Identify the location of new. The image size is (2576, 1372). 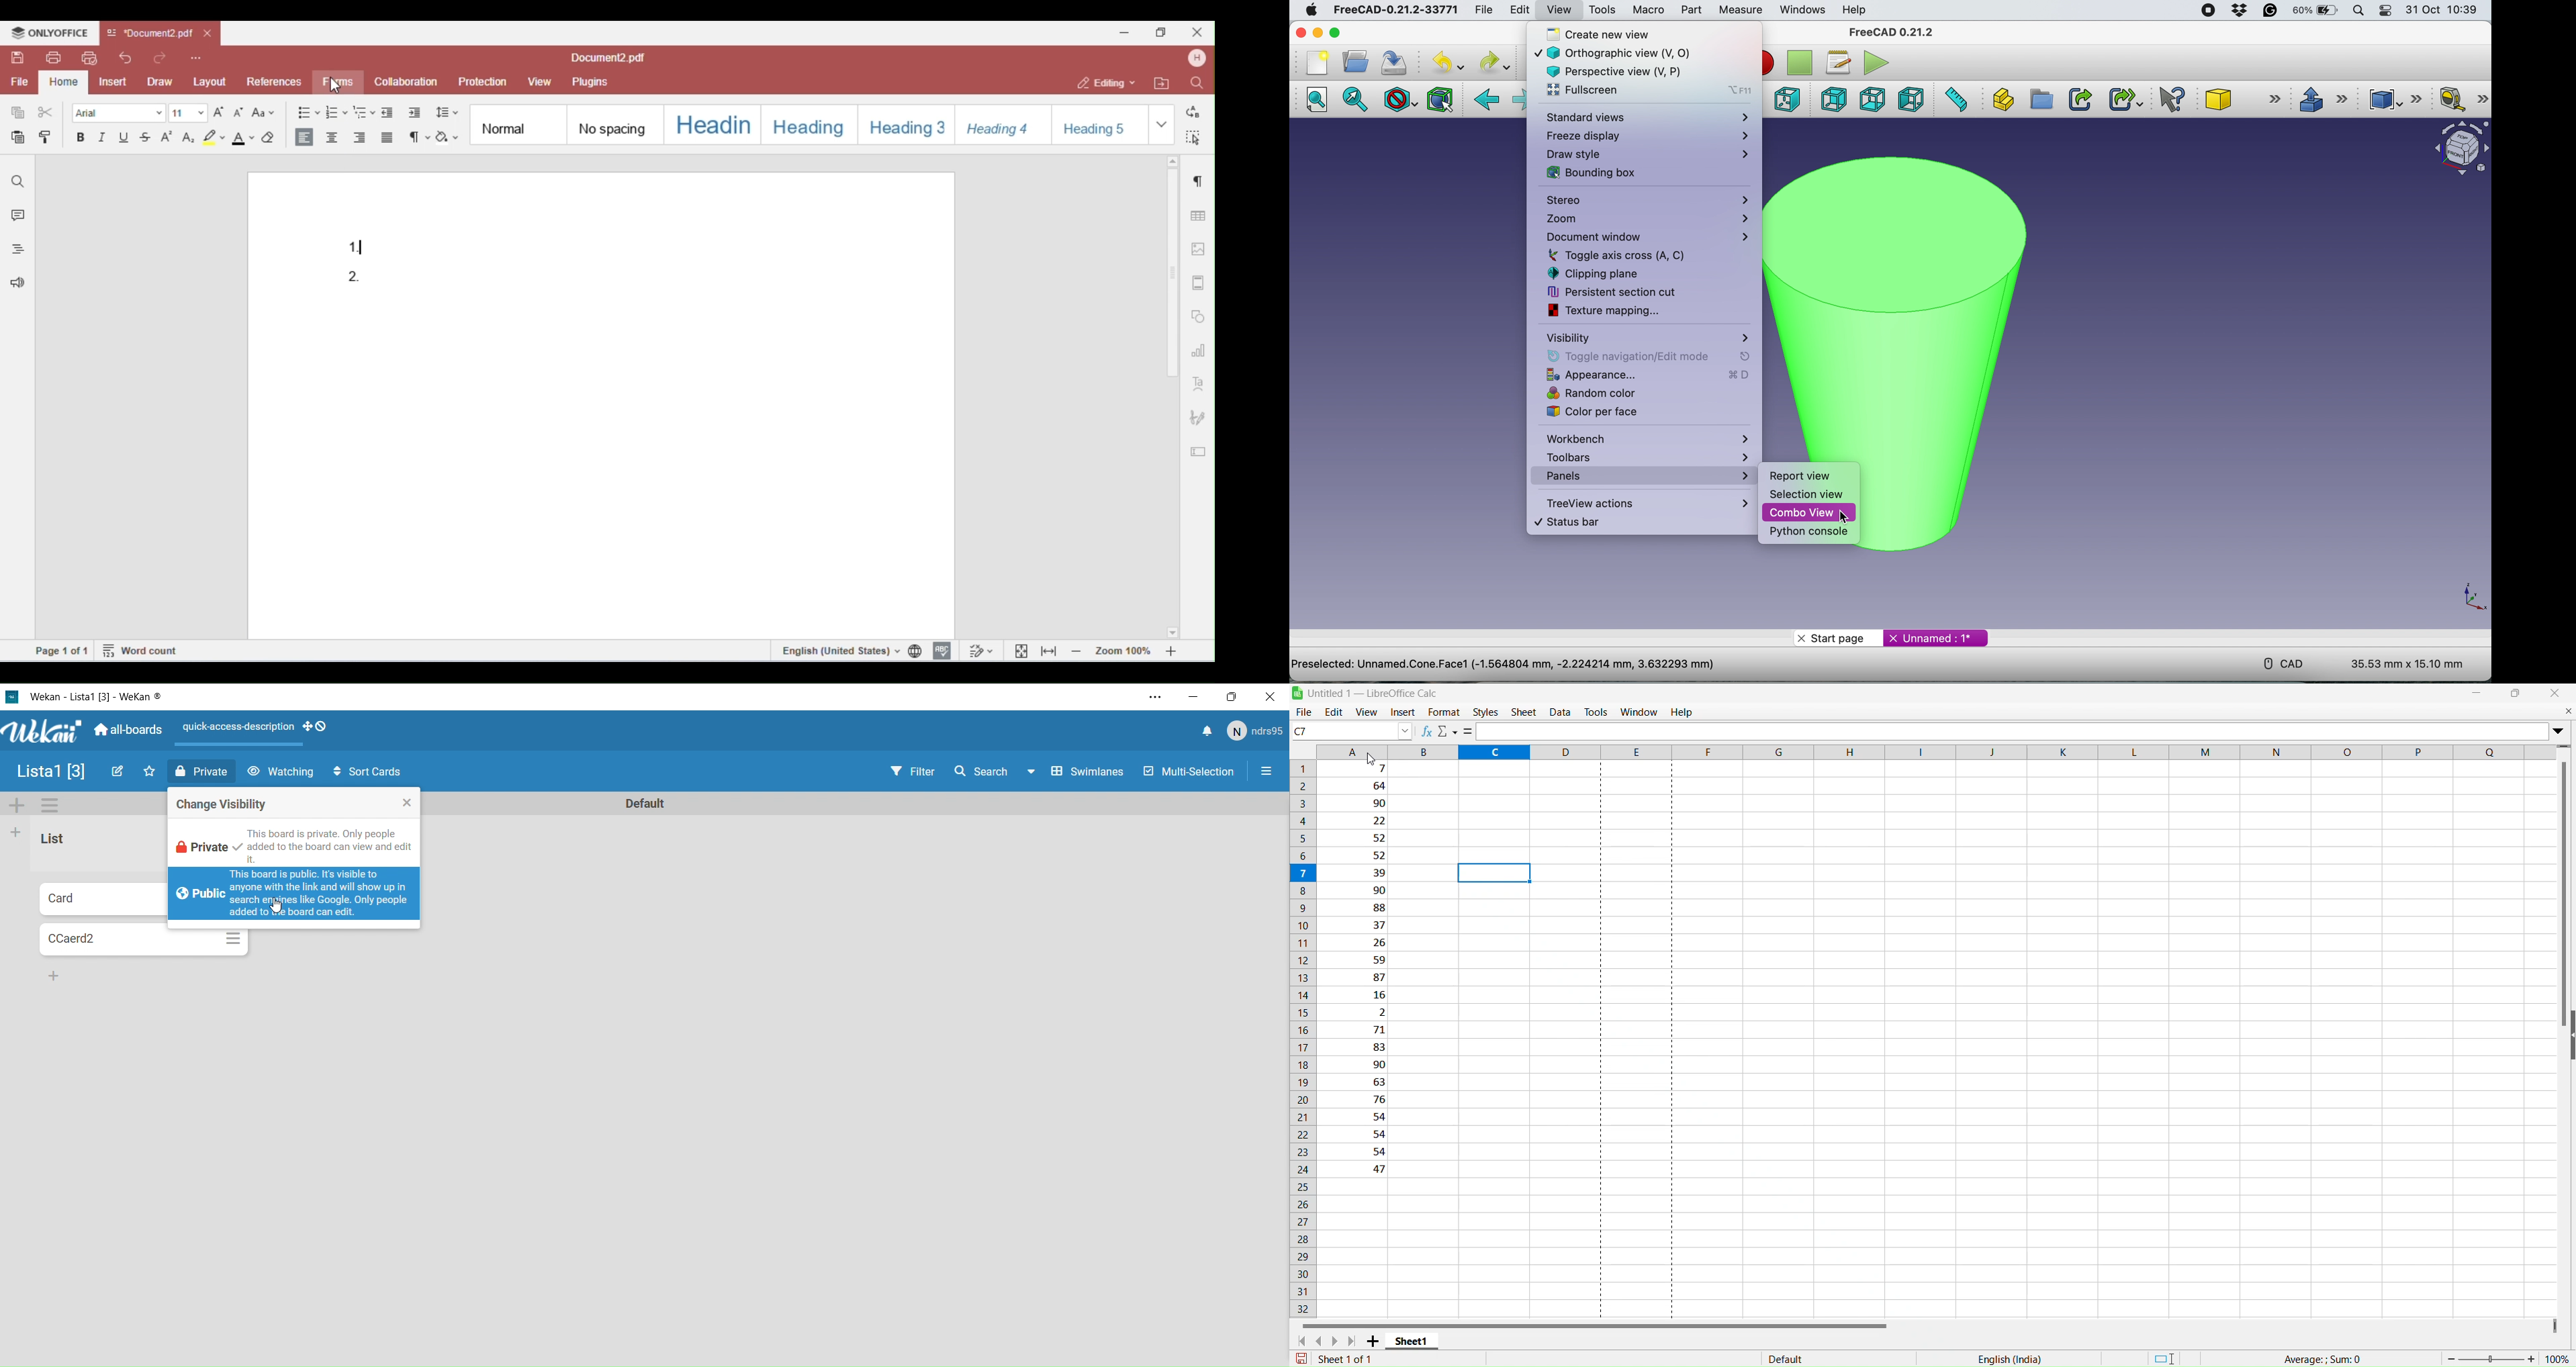
(1314, 62).